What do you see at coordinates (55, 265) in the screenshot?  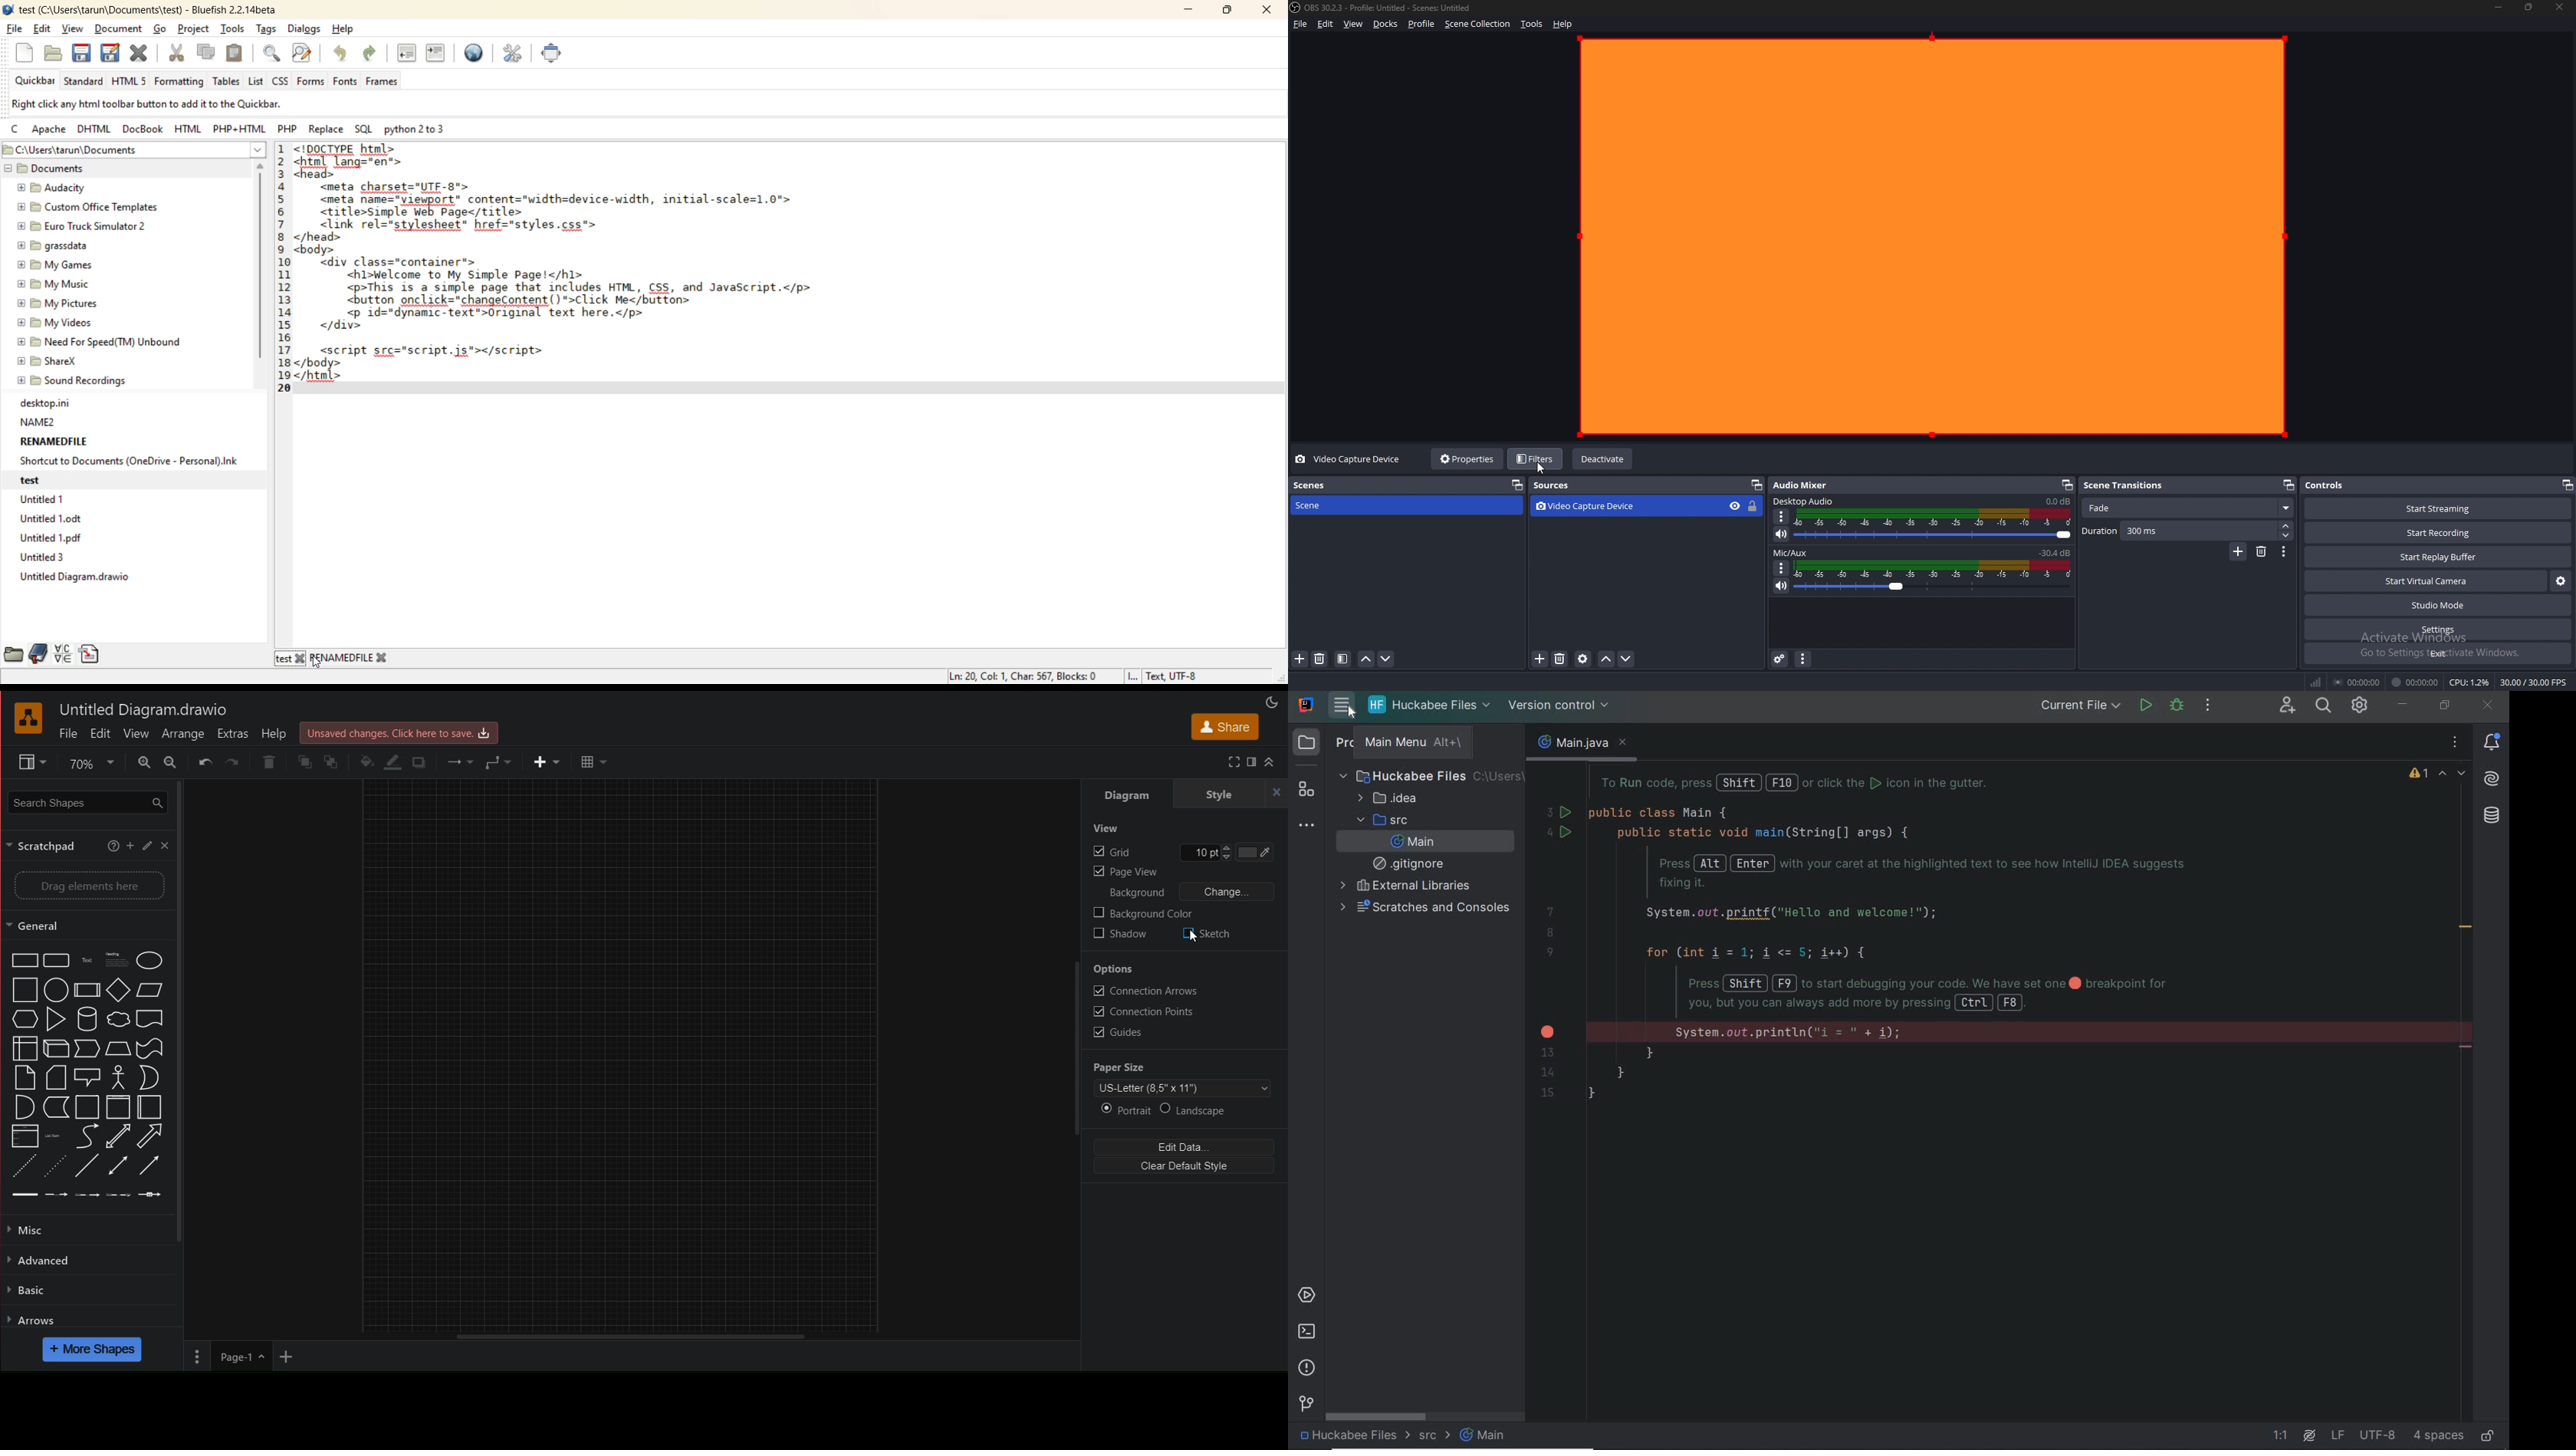 I see `My Games` at bounding box center [55, 265].